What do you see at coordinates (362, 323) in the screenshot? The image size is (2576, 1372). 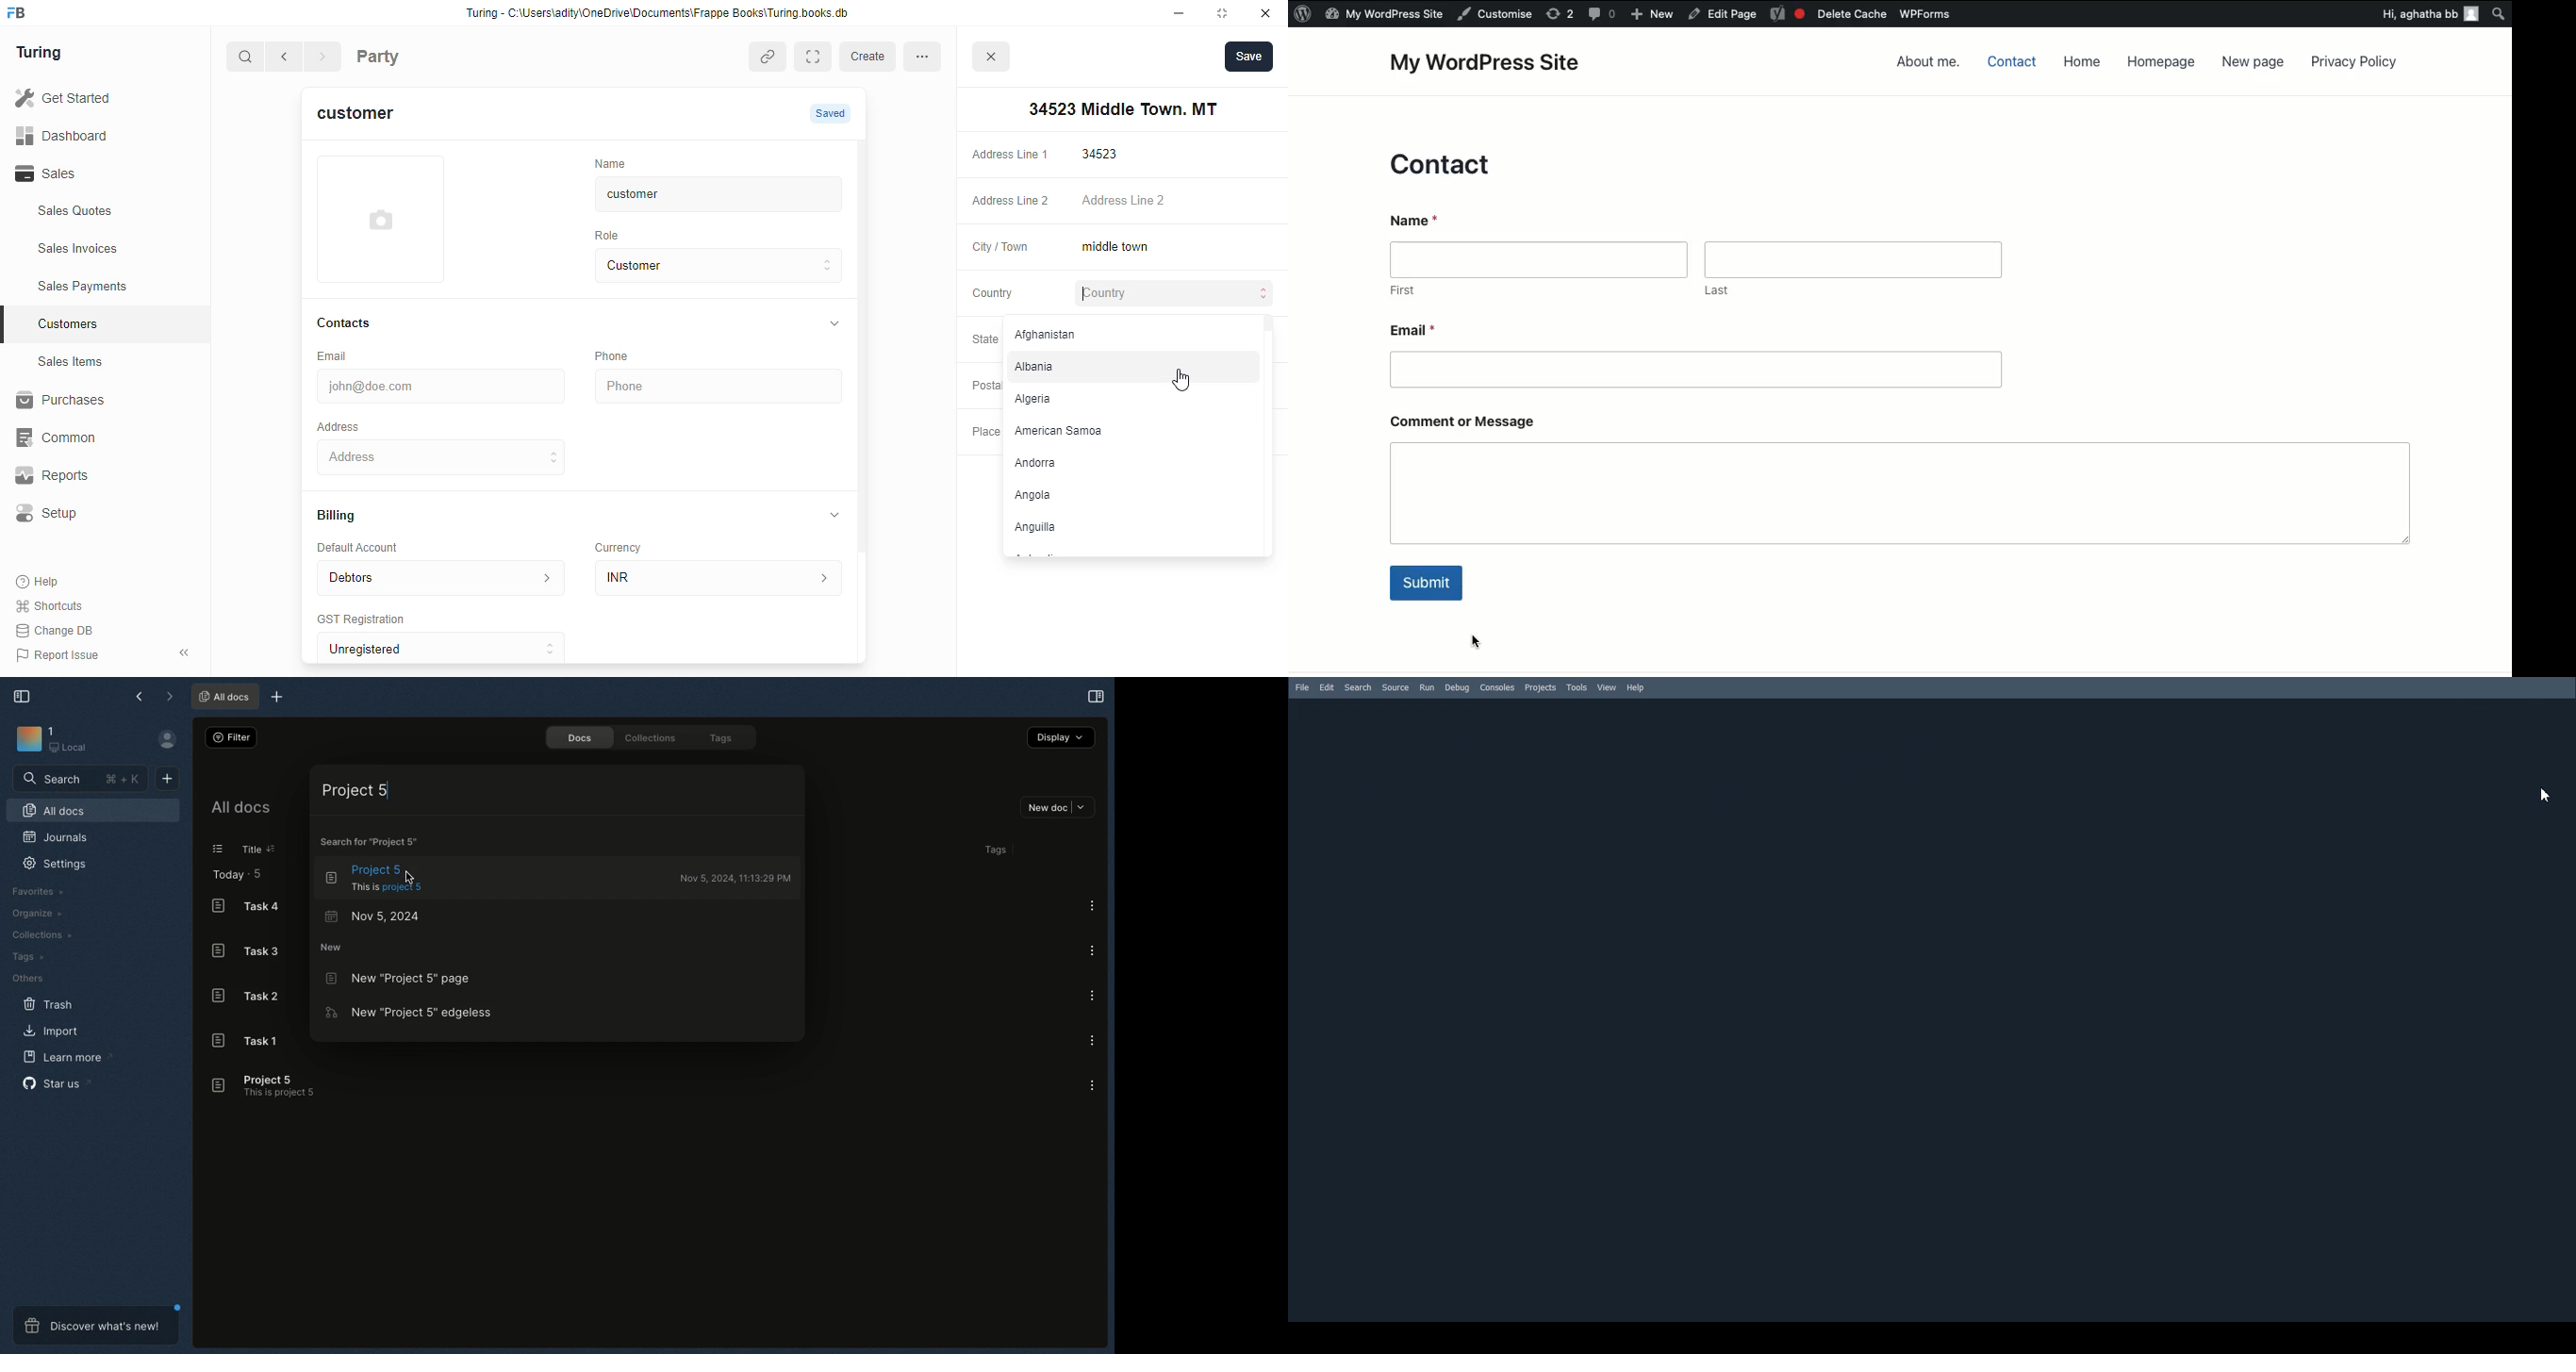 I see `Contacts` at bounding box center [362, 323].